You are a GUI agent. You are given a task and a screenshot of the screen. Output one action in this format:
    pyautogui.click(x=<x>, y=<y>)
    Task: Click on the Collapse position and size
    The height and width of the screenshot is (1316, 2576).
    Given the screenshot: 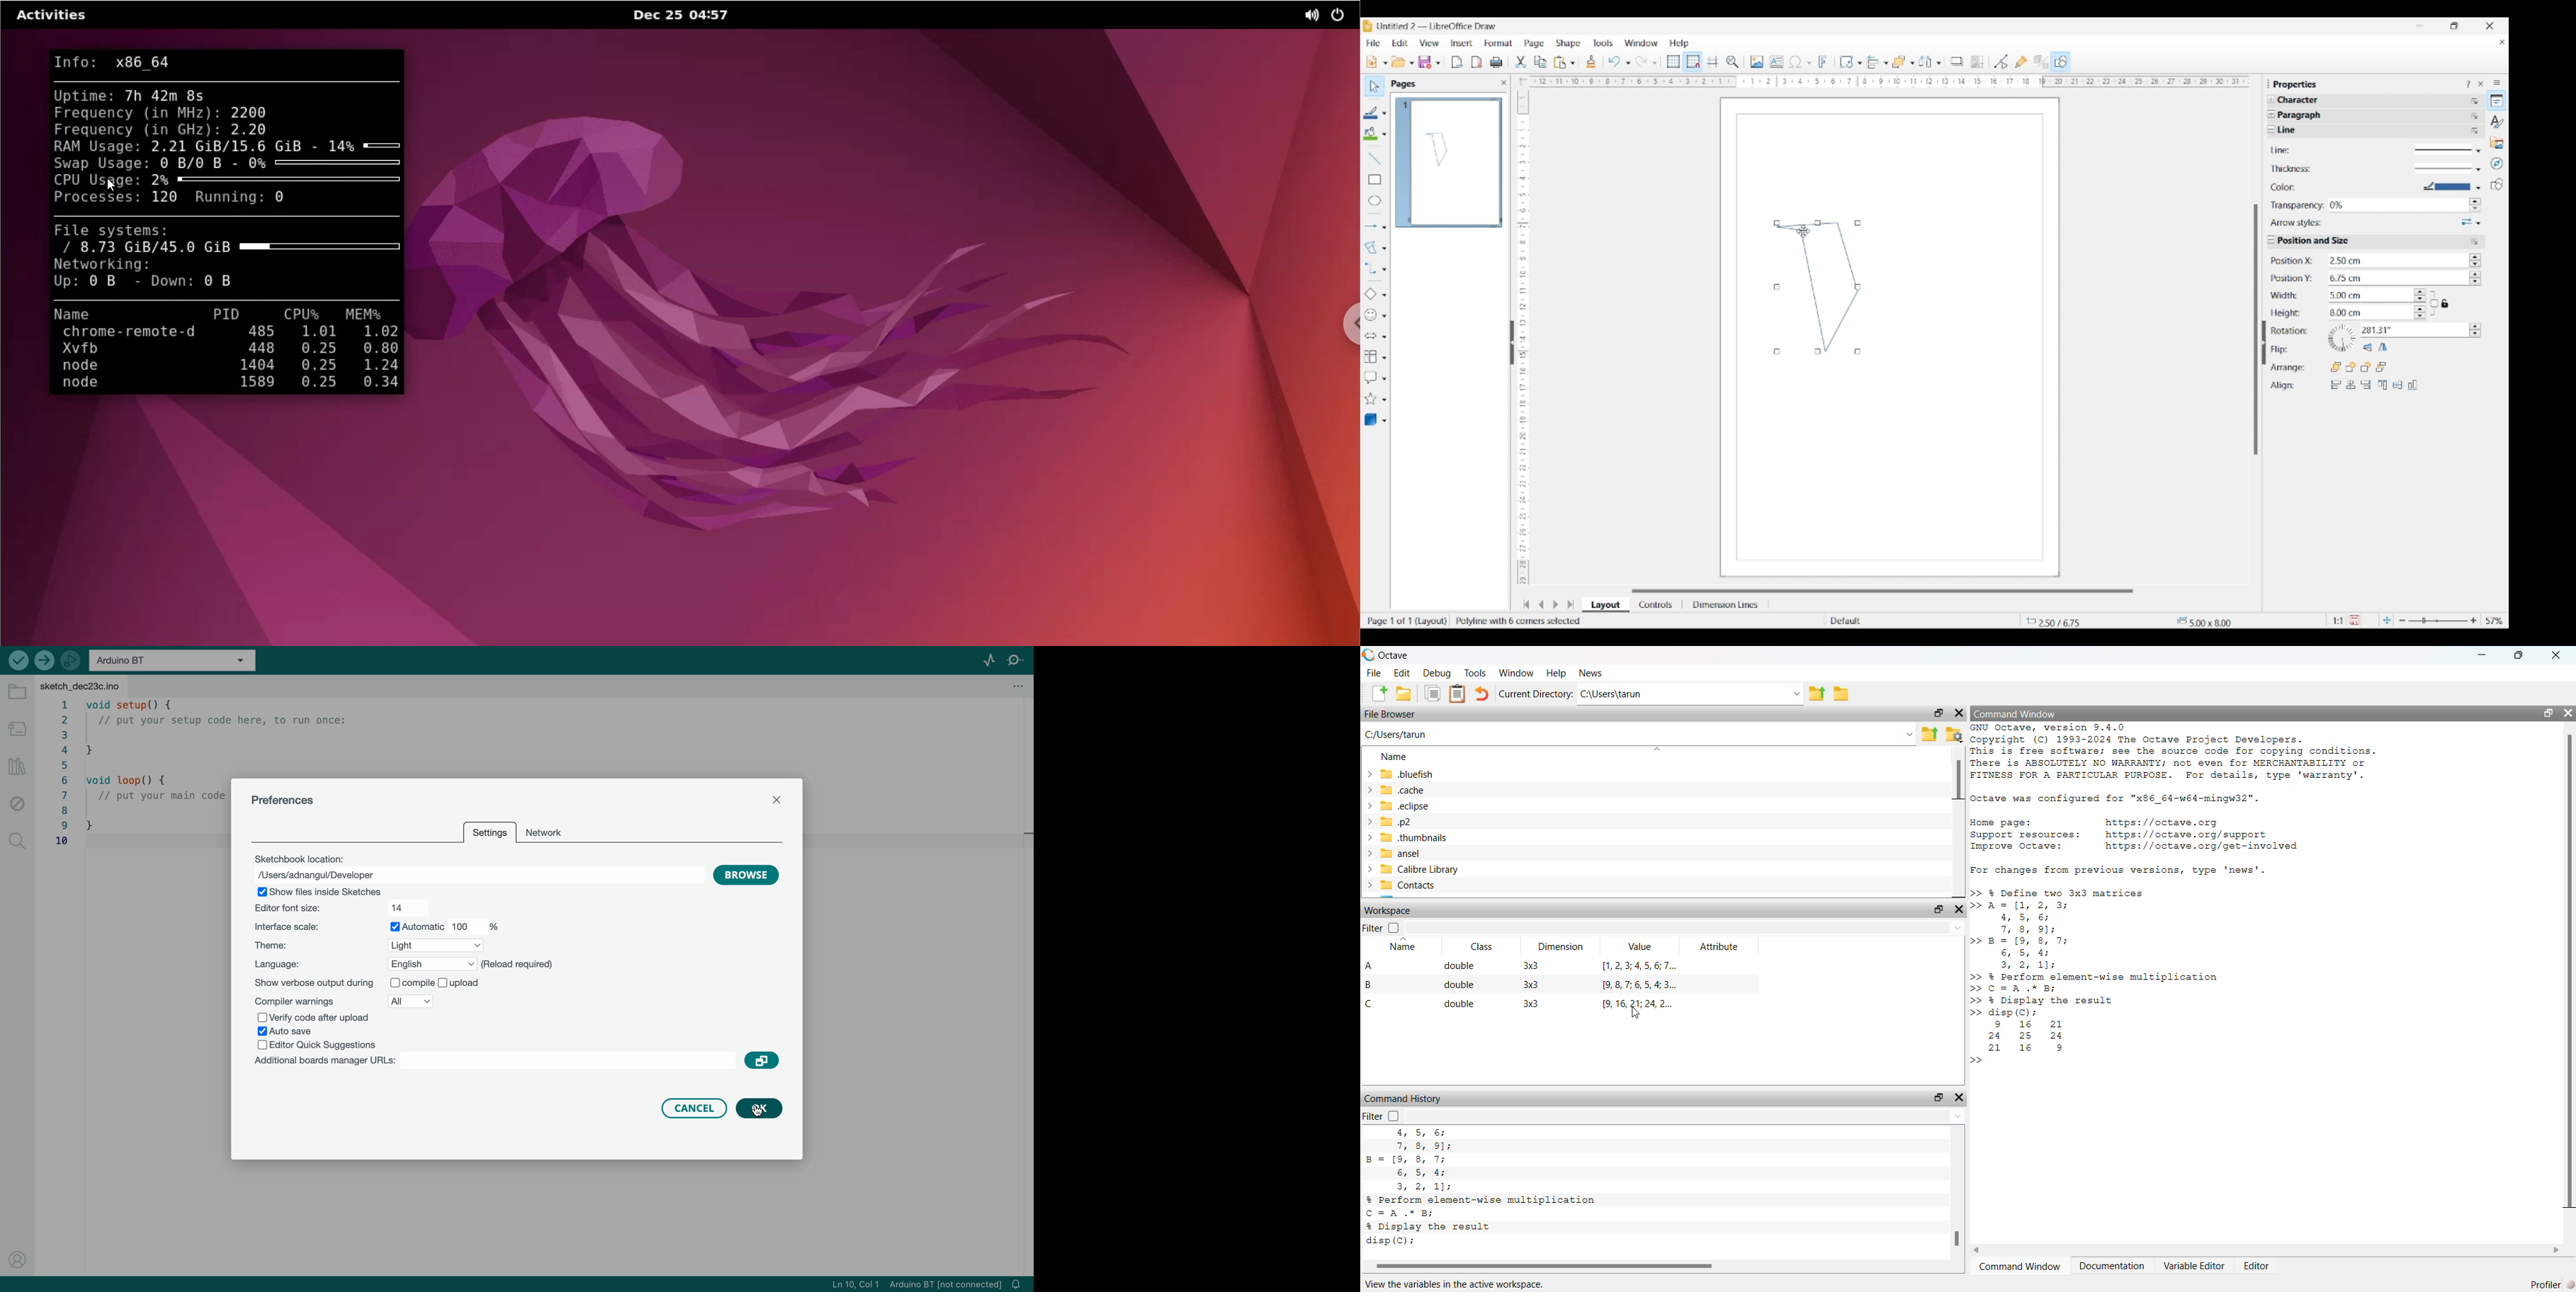 What is the action you would take?
    pyautogui.click(x=2271, y=239)
    